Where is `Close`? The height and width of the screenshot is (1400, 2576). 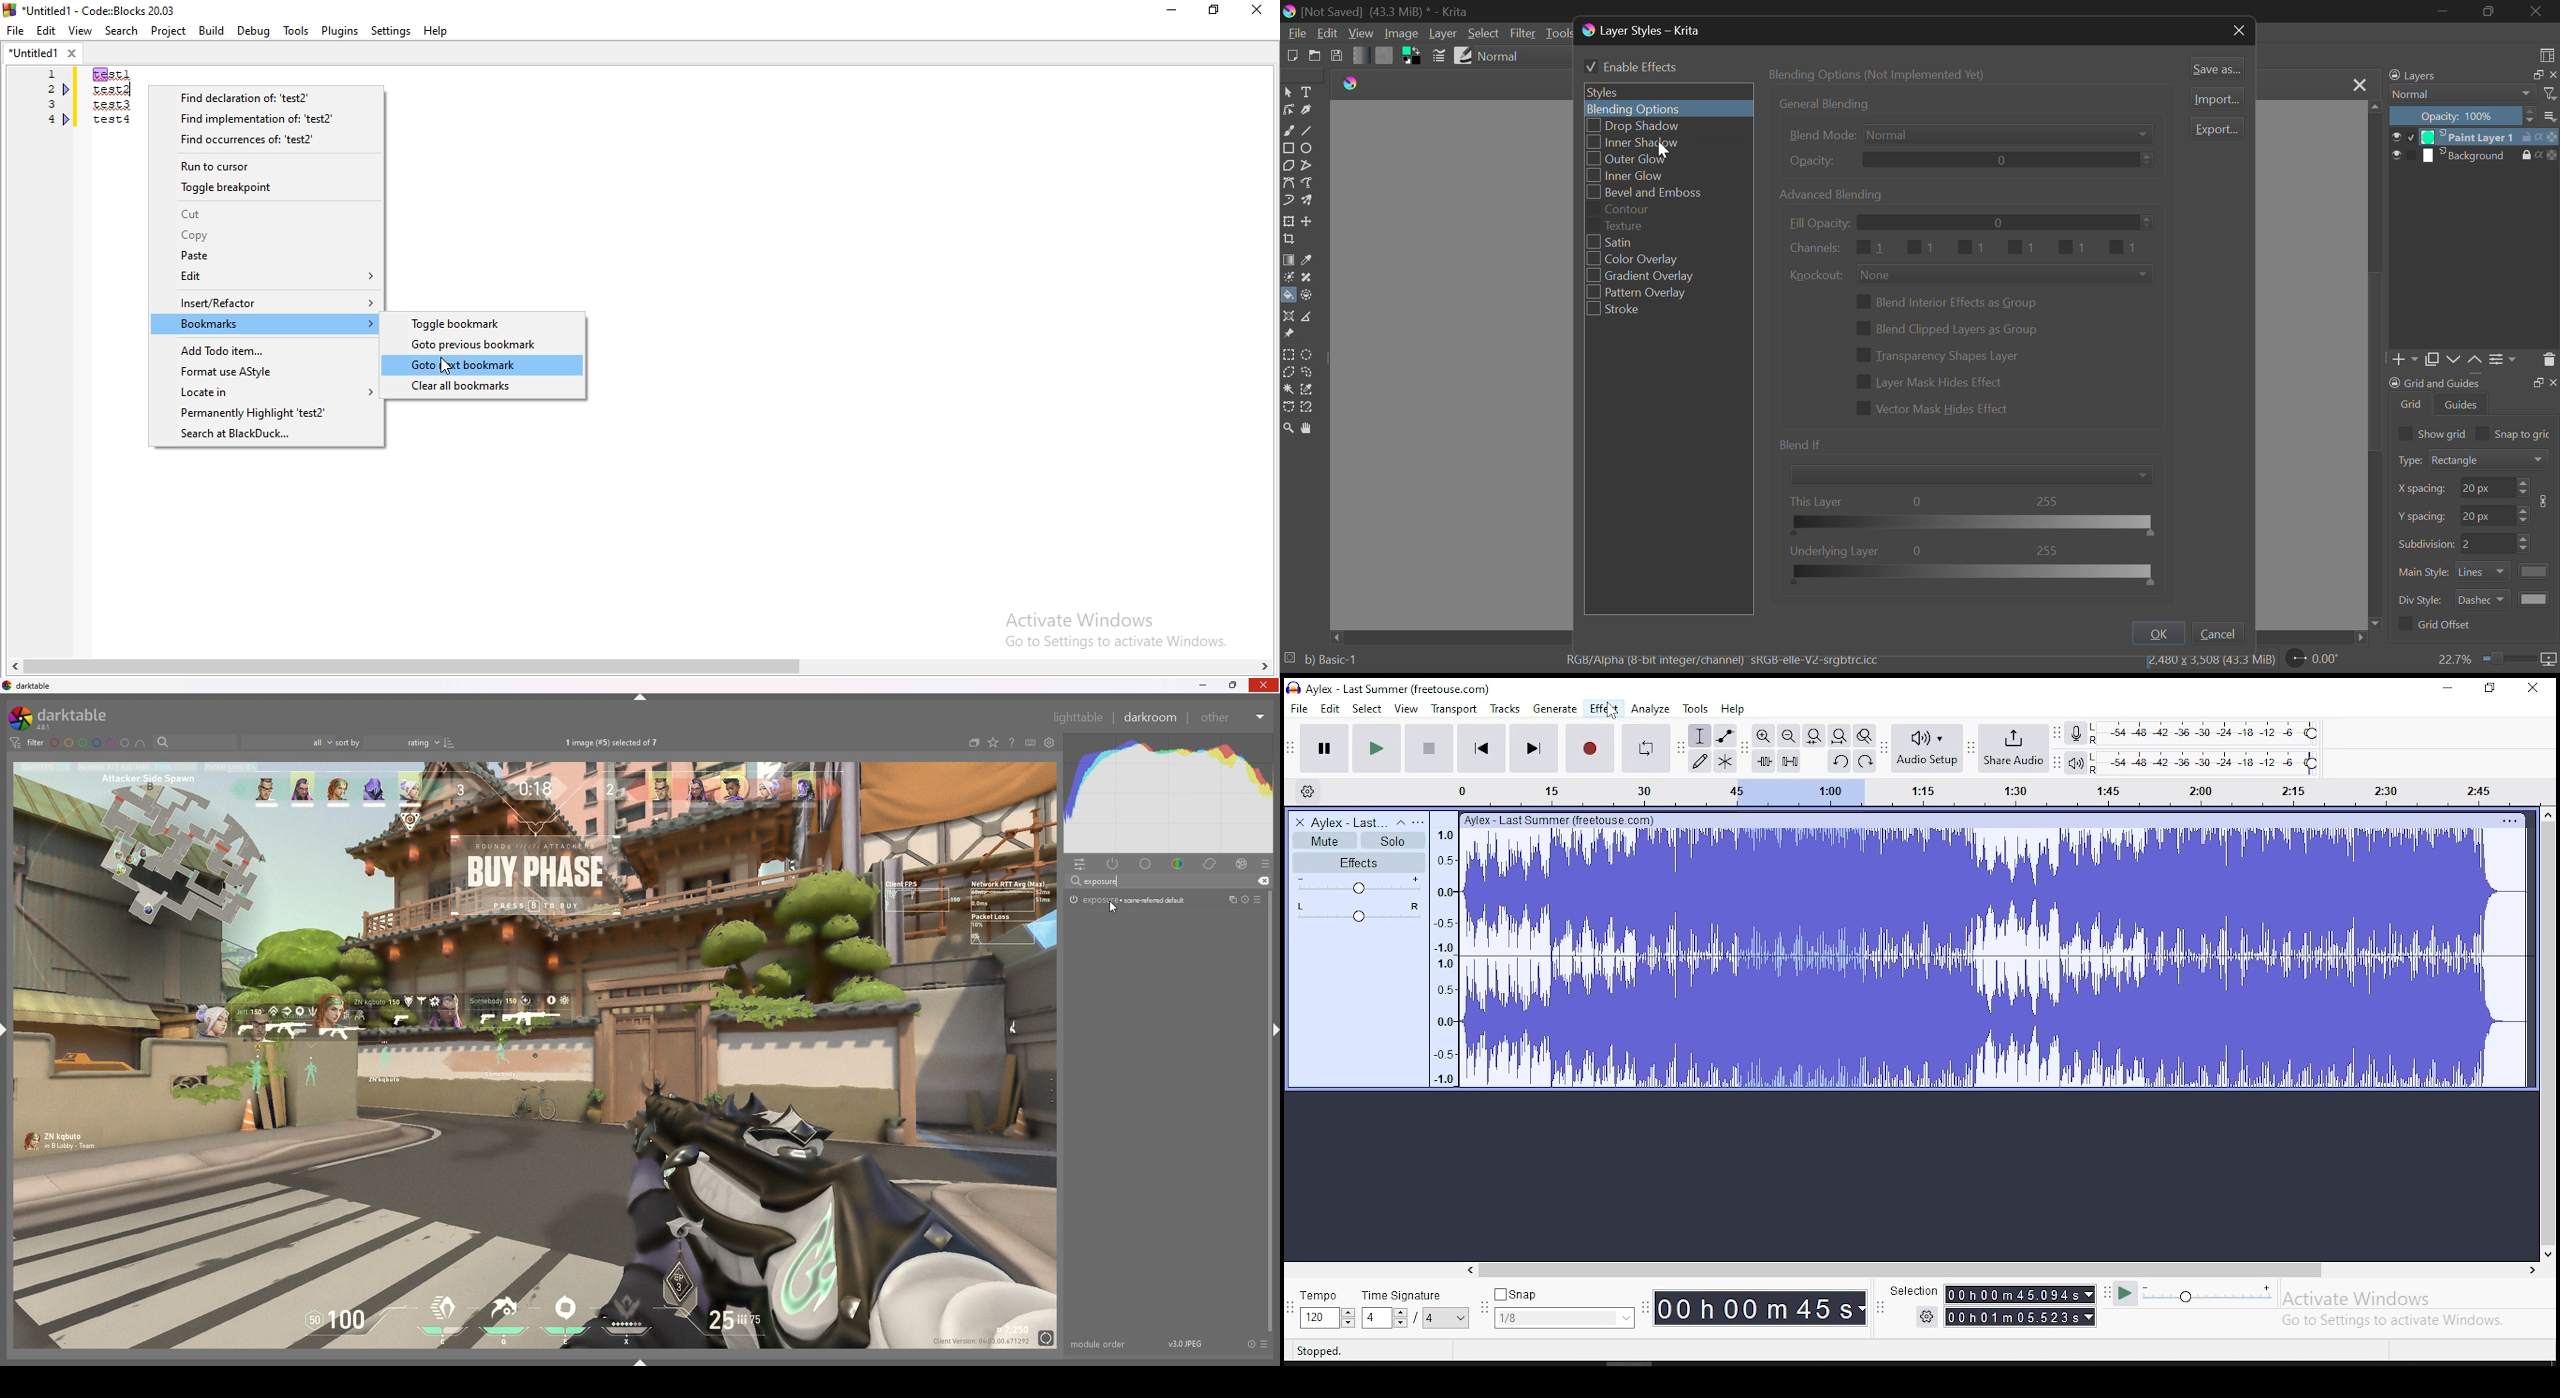
Close is located at coordinates (1258, 9).